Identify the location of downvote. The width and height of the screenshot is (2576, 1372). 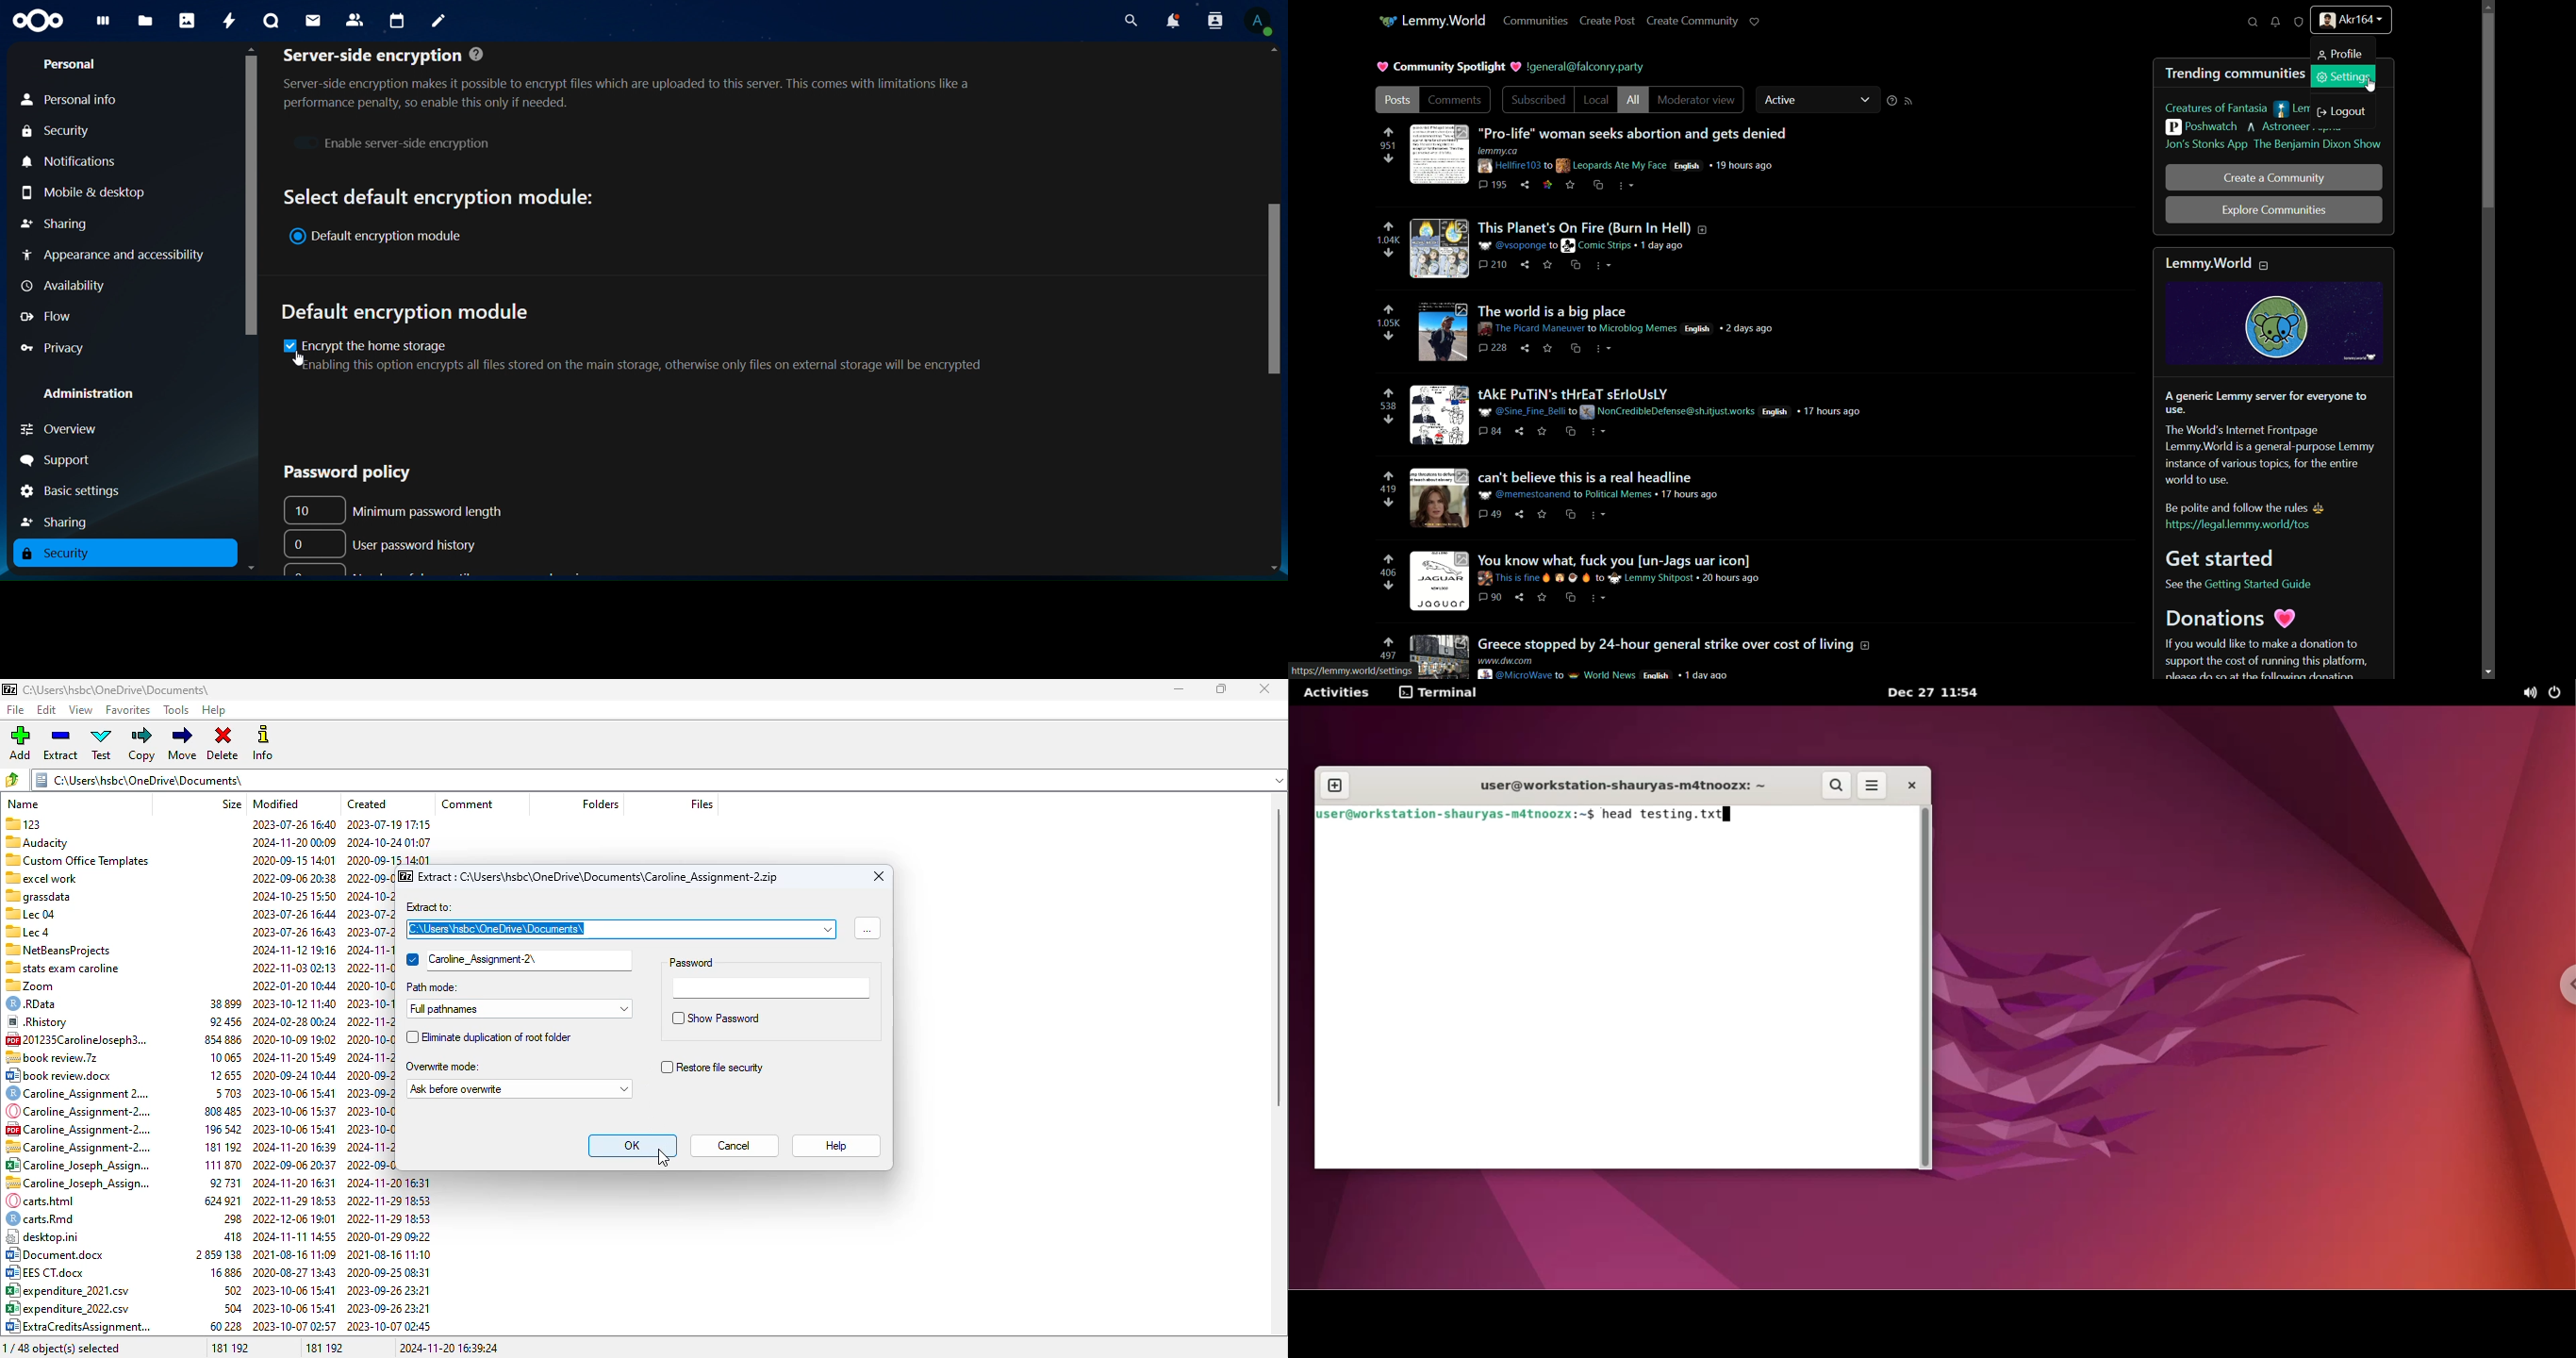
(1389, 337).